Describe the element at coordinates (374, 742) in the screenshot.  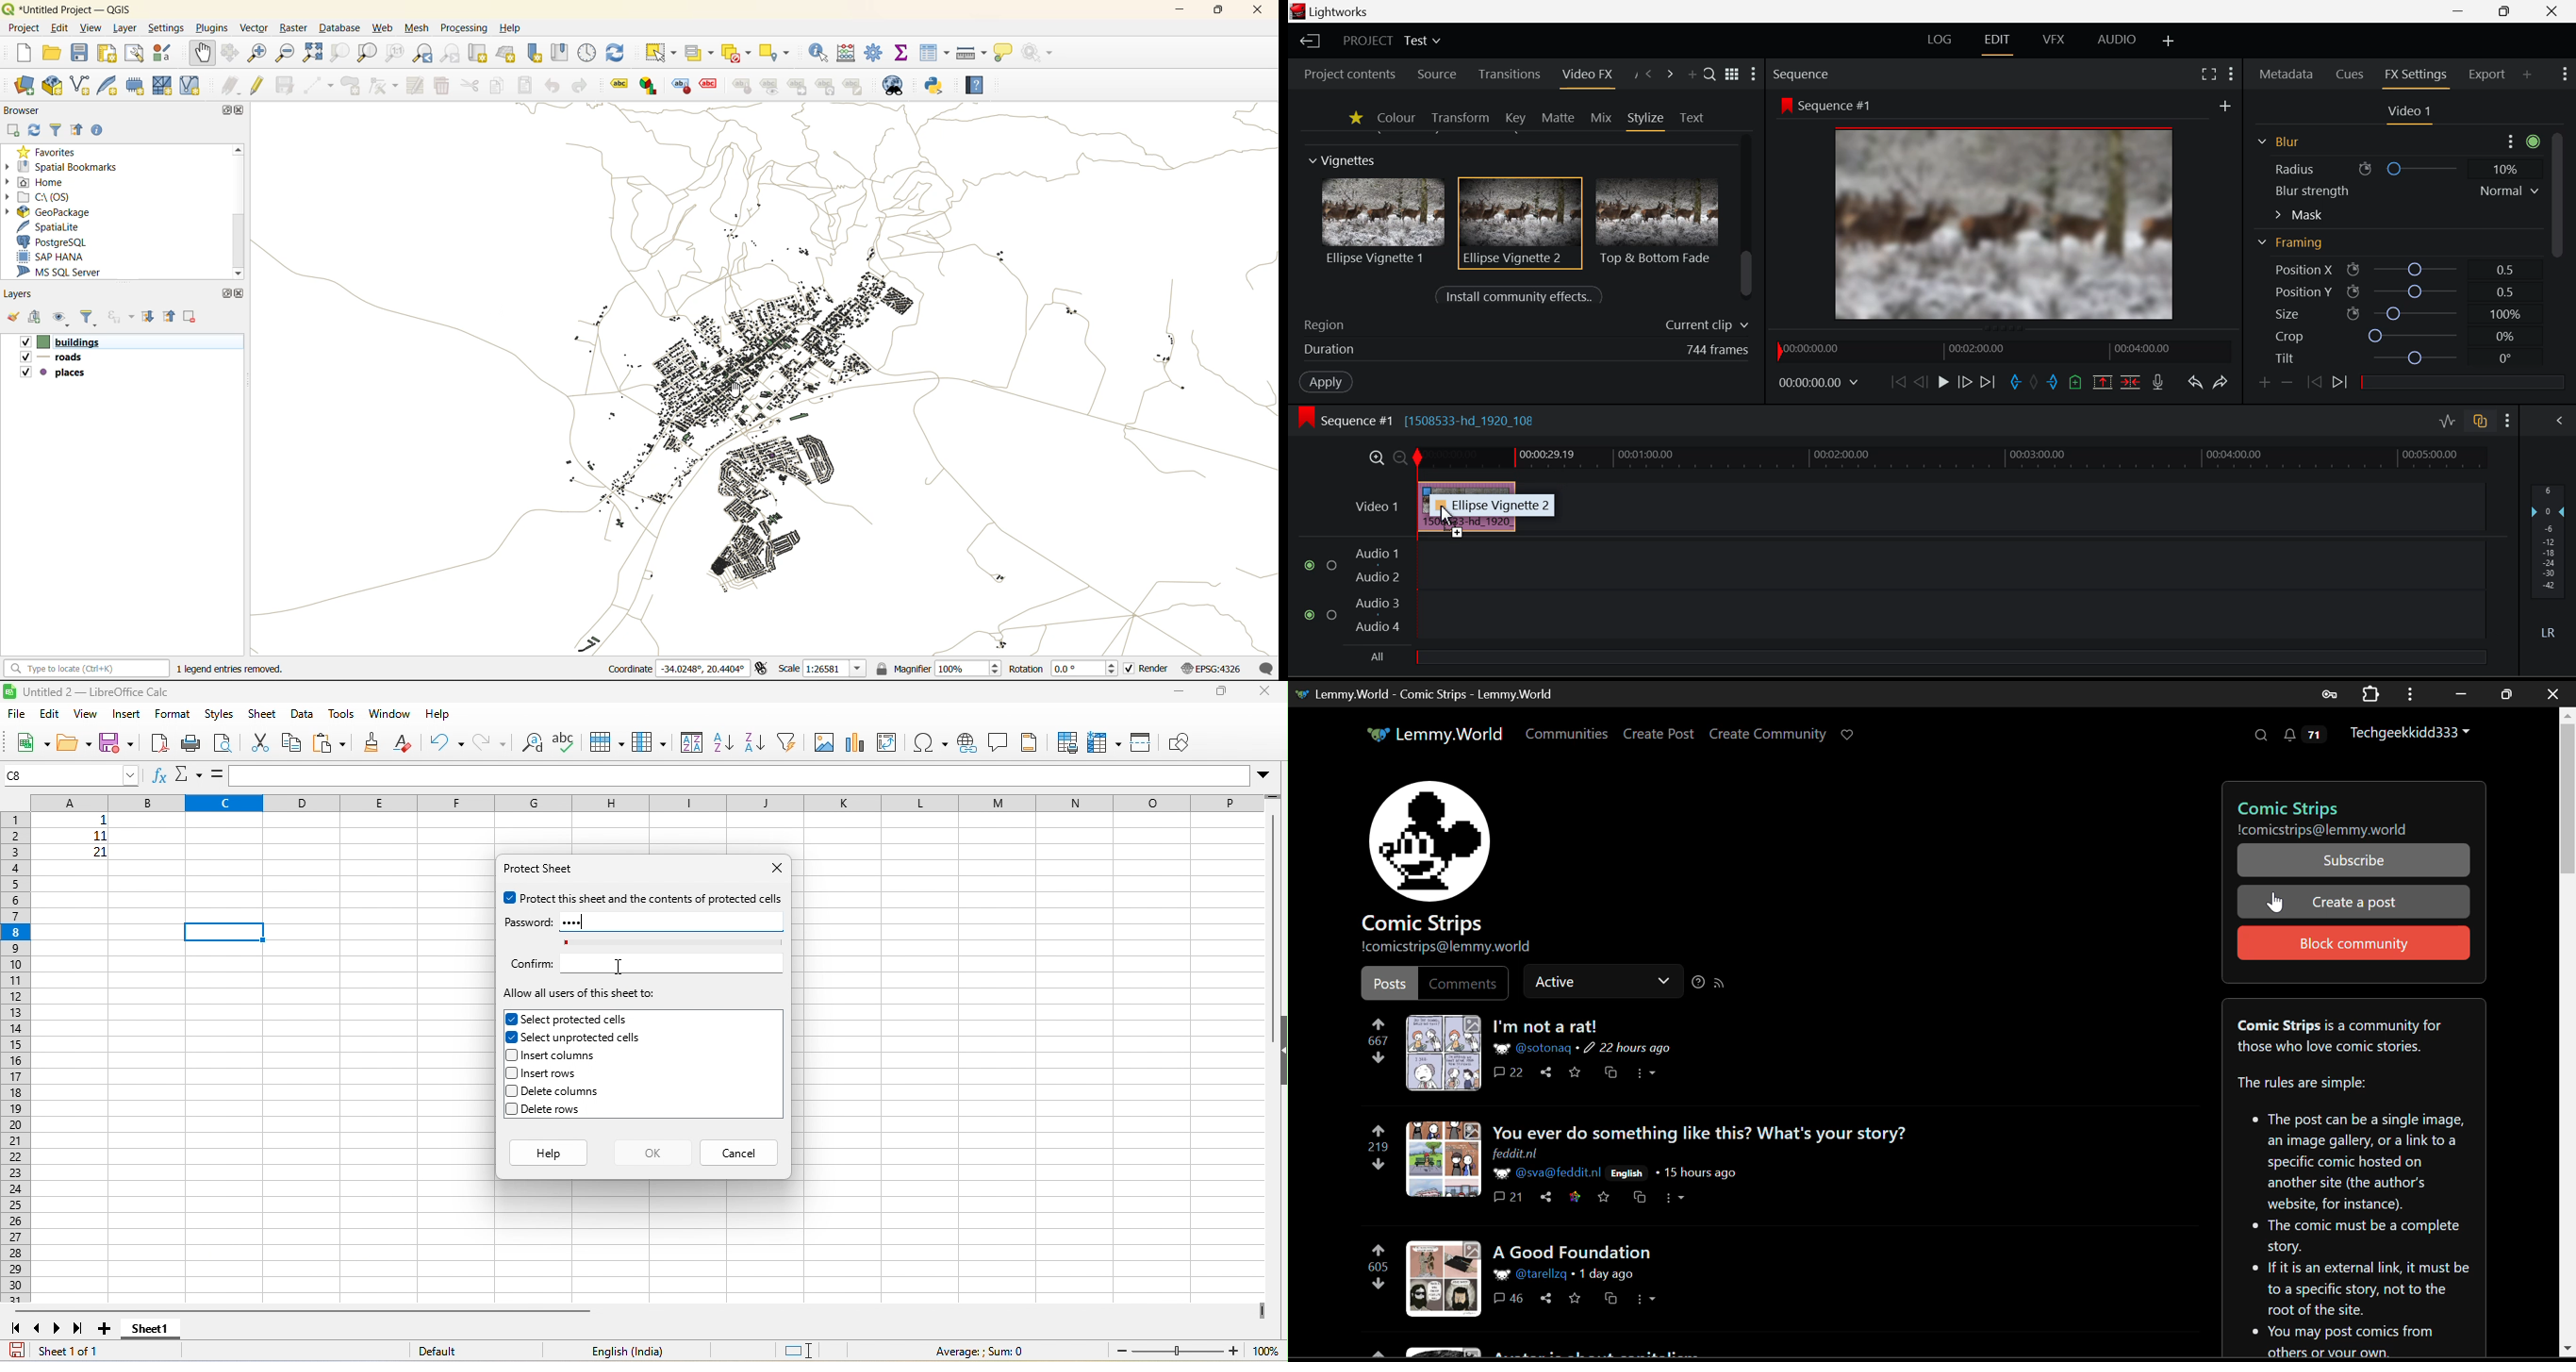
I see `clone` at that location.